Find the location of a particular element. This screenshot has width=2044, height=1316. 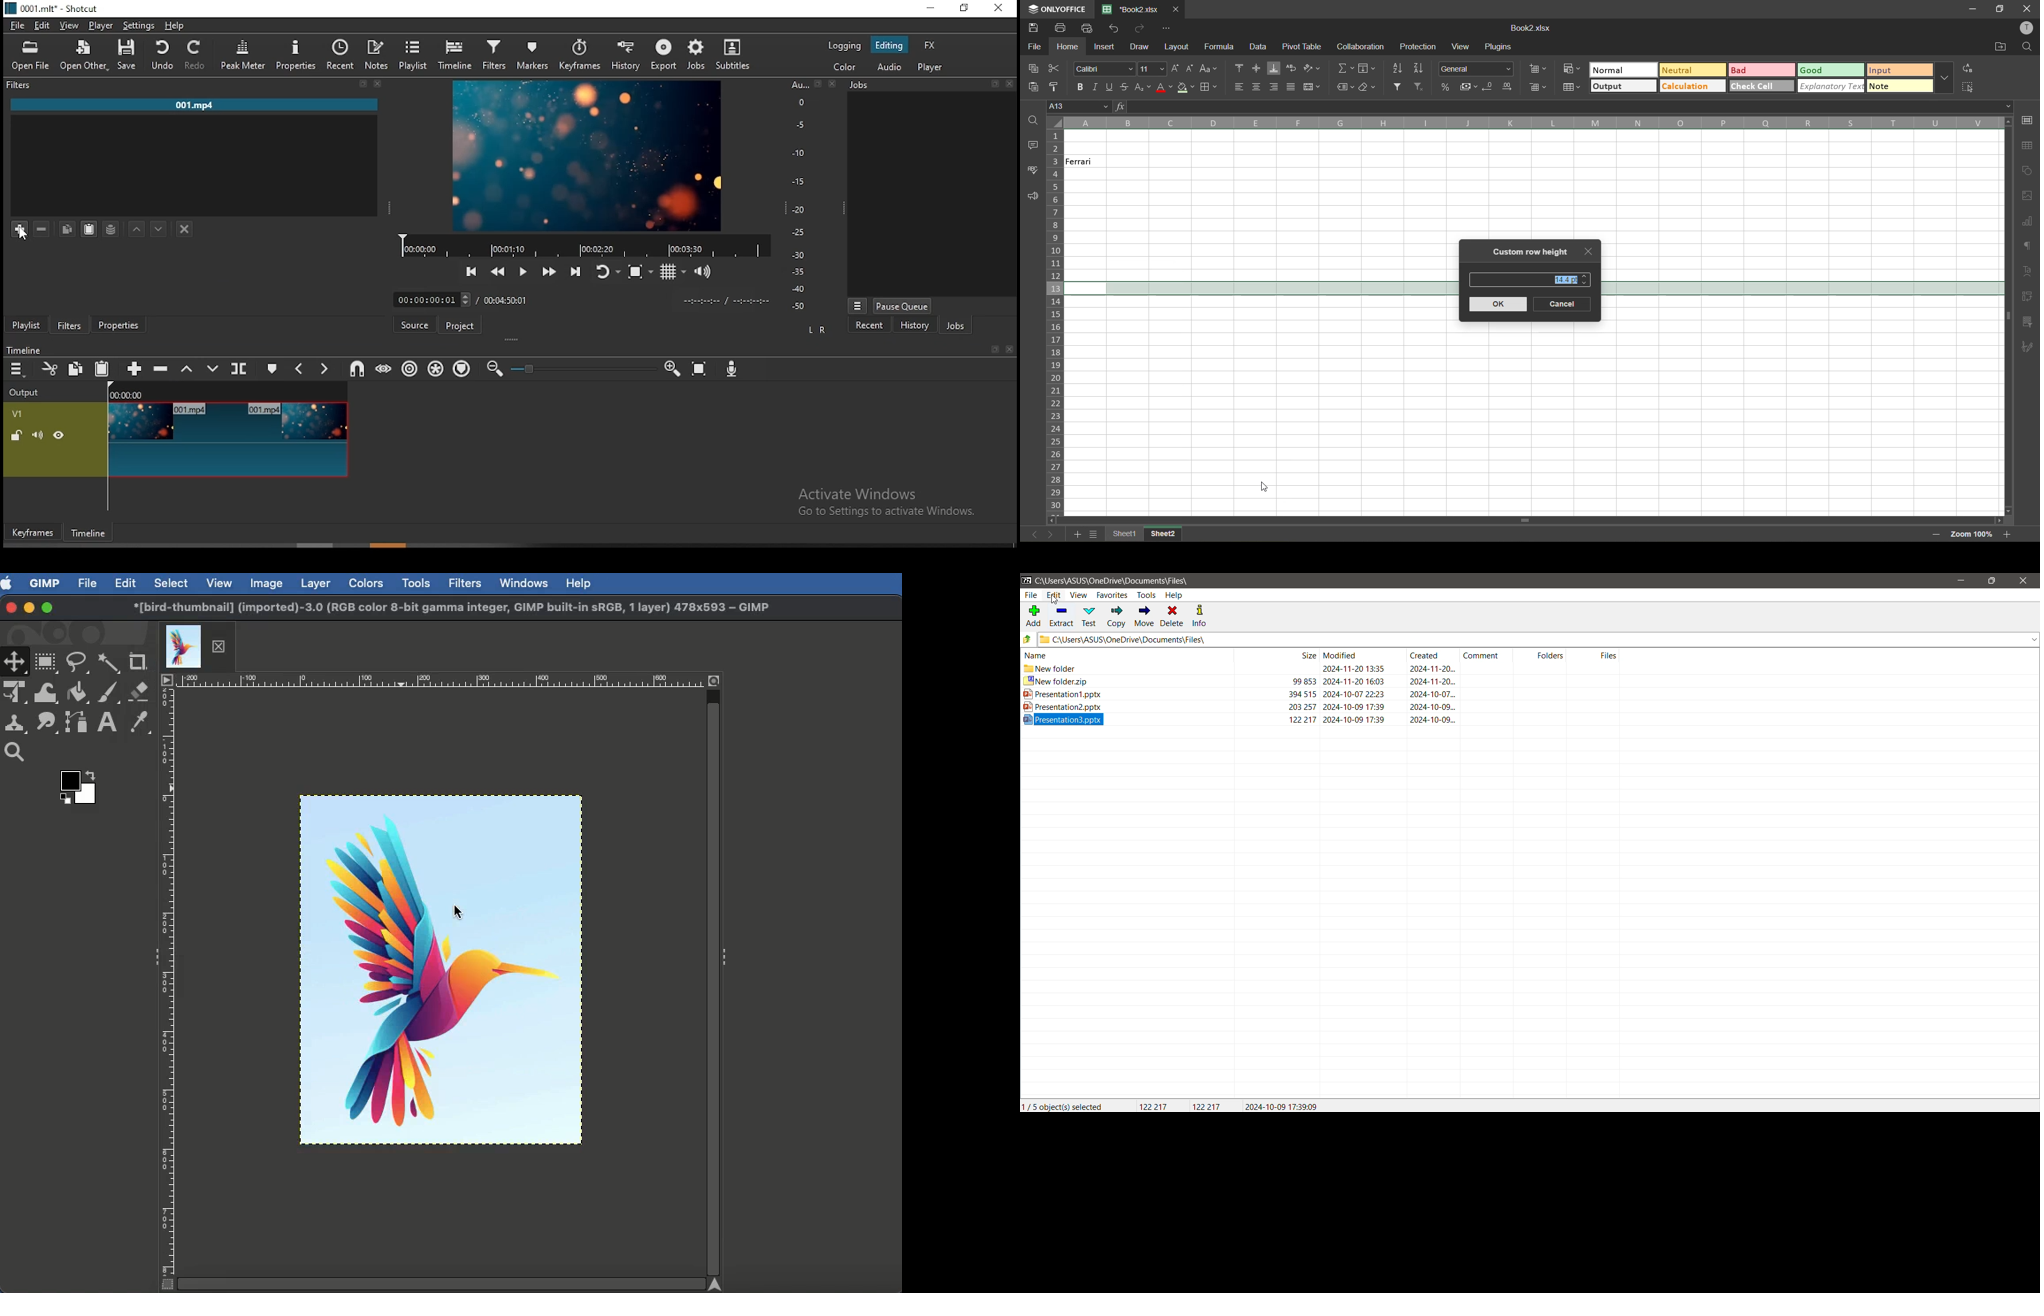

home is located at coordinates (1067, 48).